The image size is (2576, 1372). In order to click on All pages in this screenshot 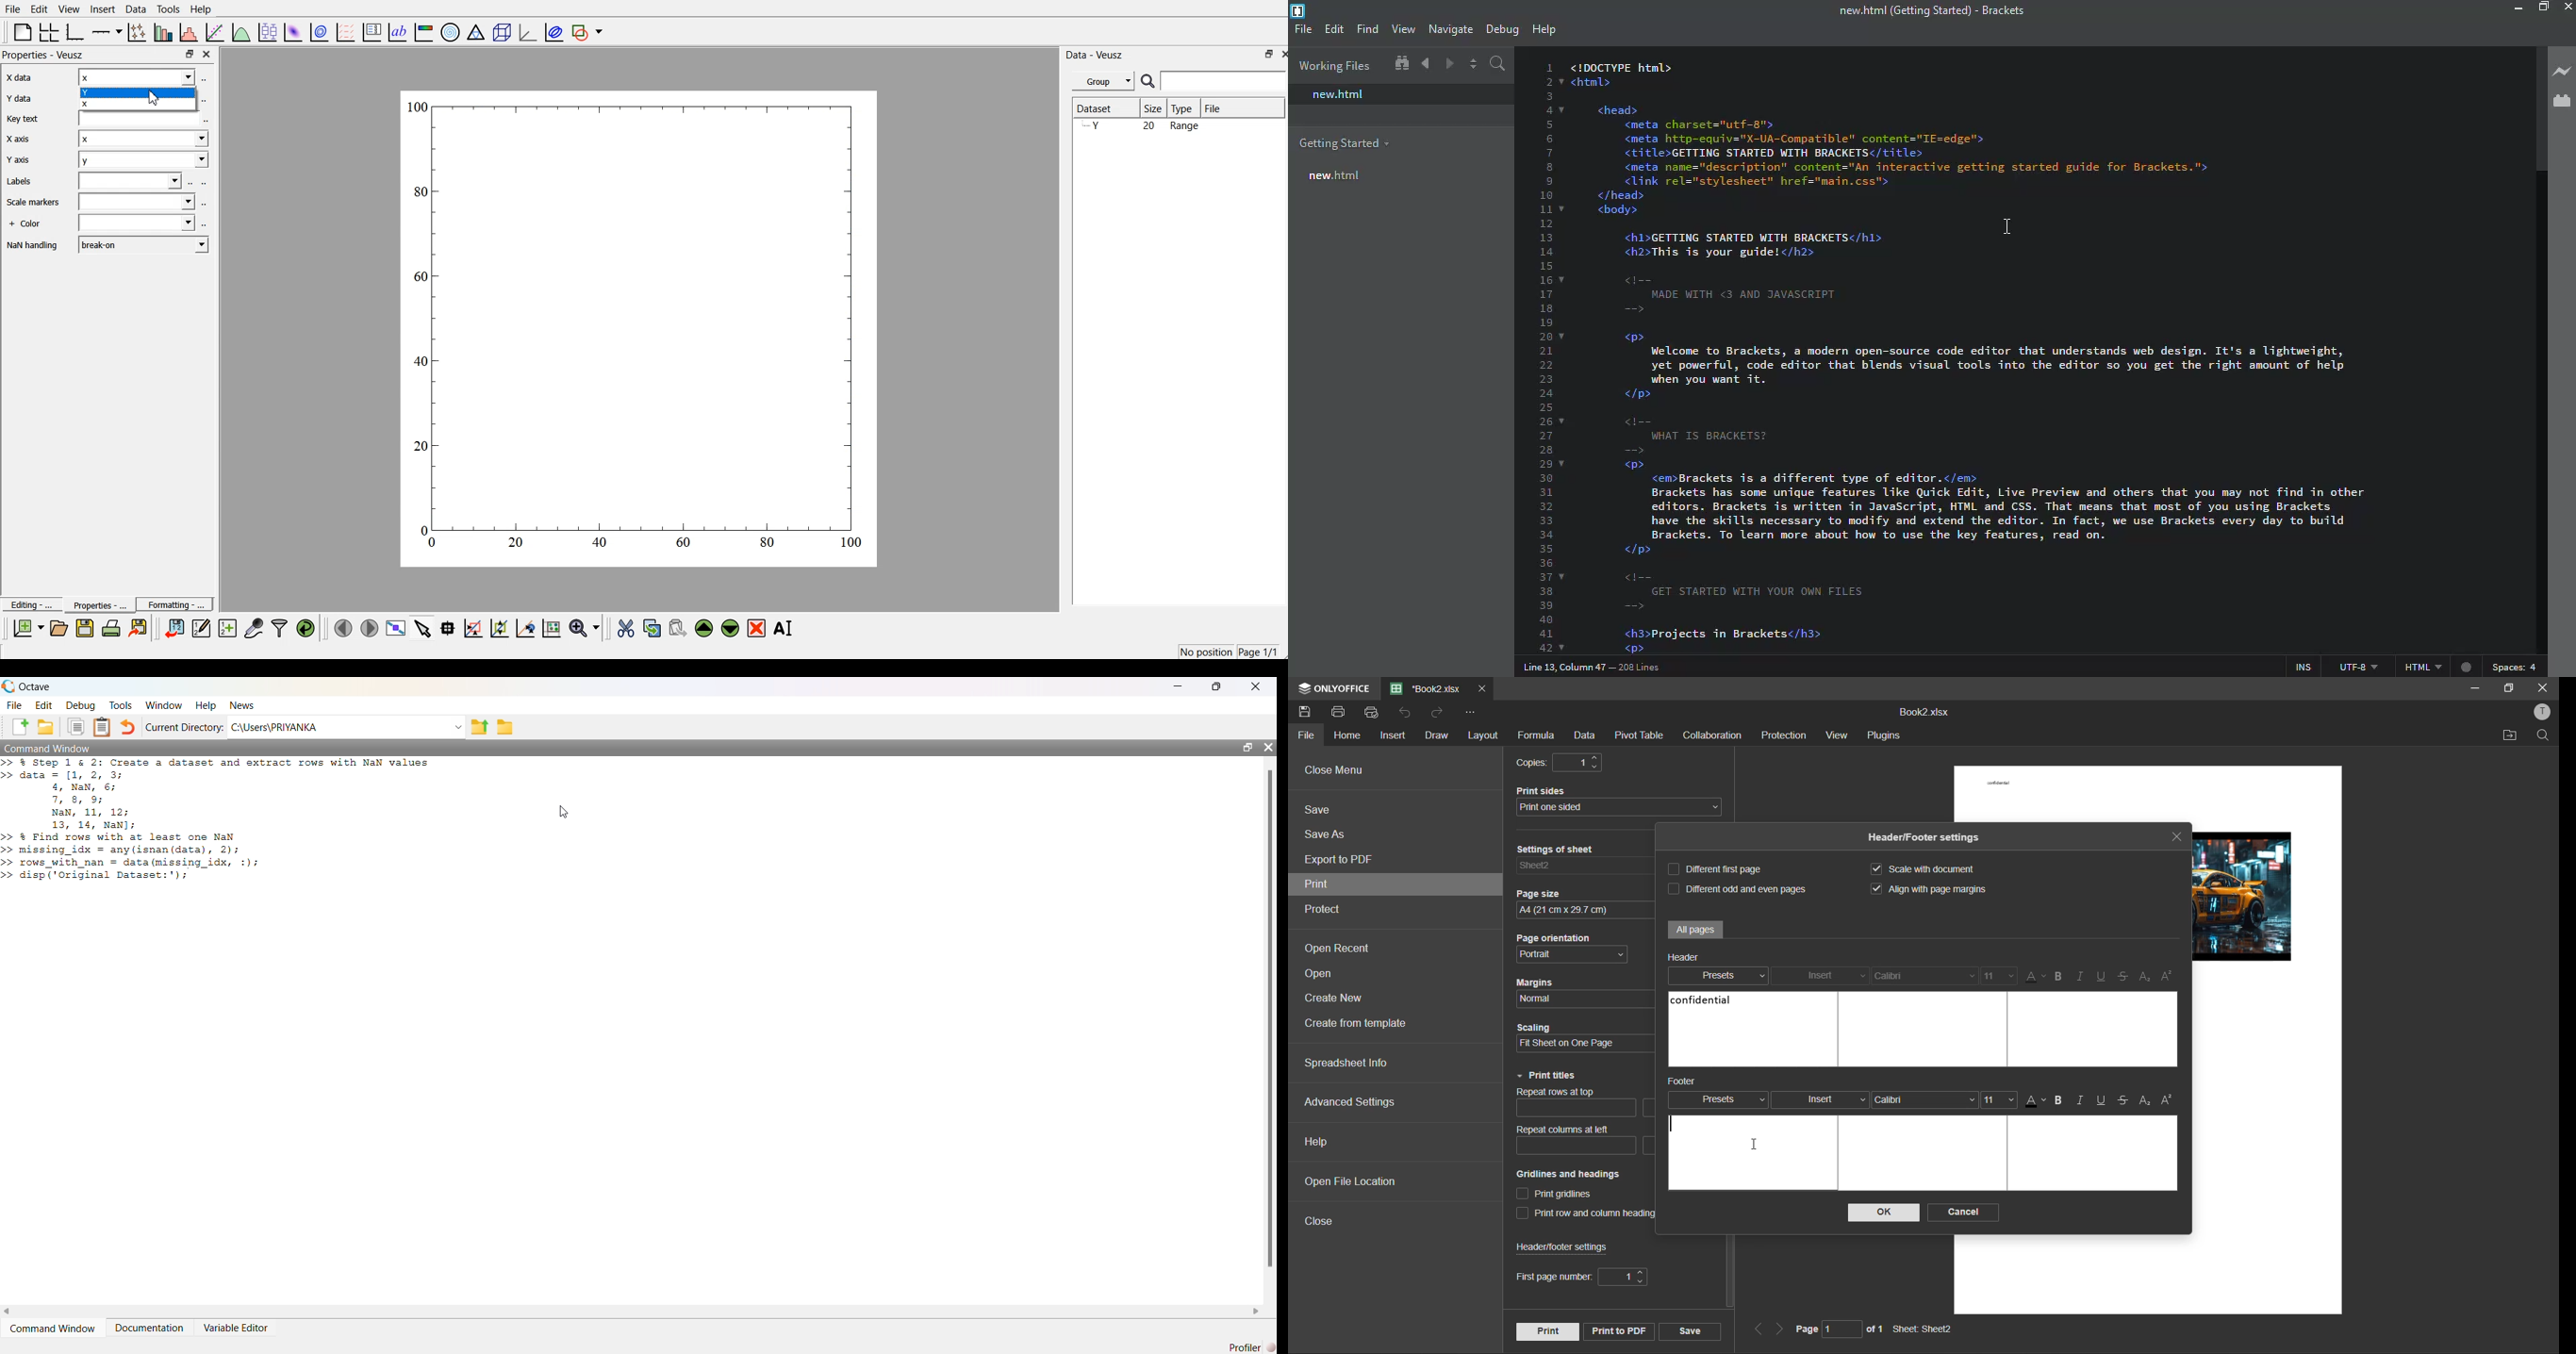, I will do `click(1695, 931)`.